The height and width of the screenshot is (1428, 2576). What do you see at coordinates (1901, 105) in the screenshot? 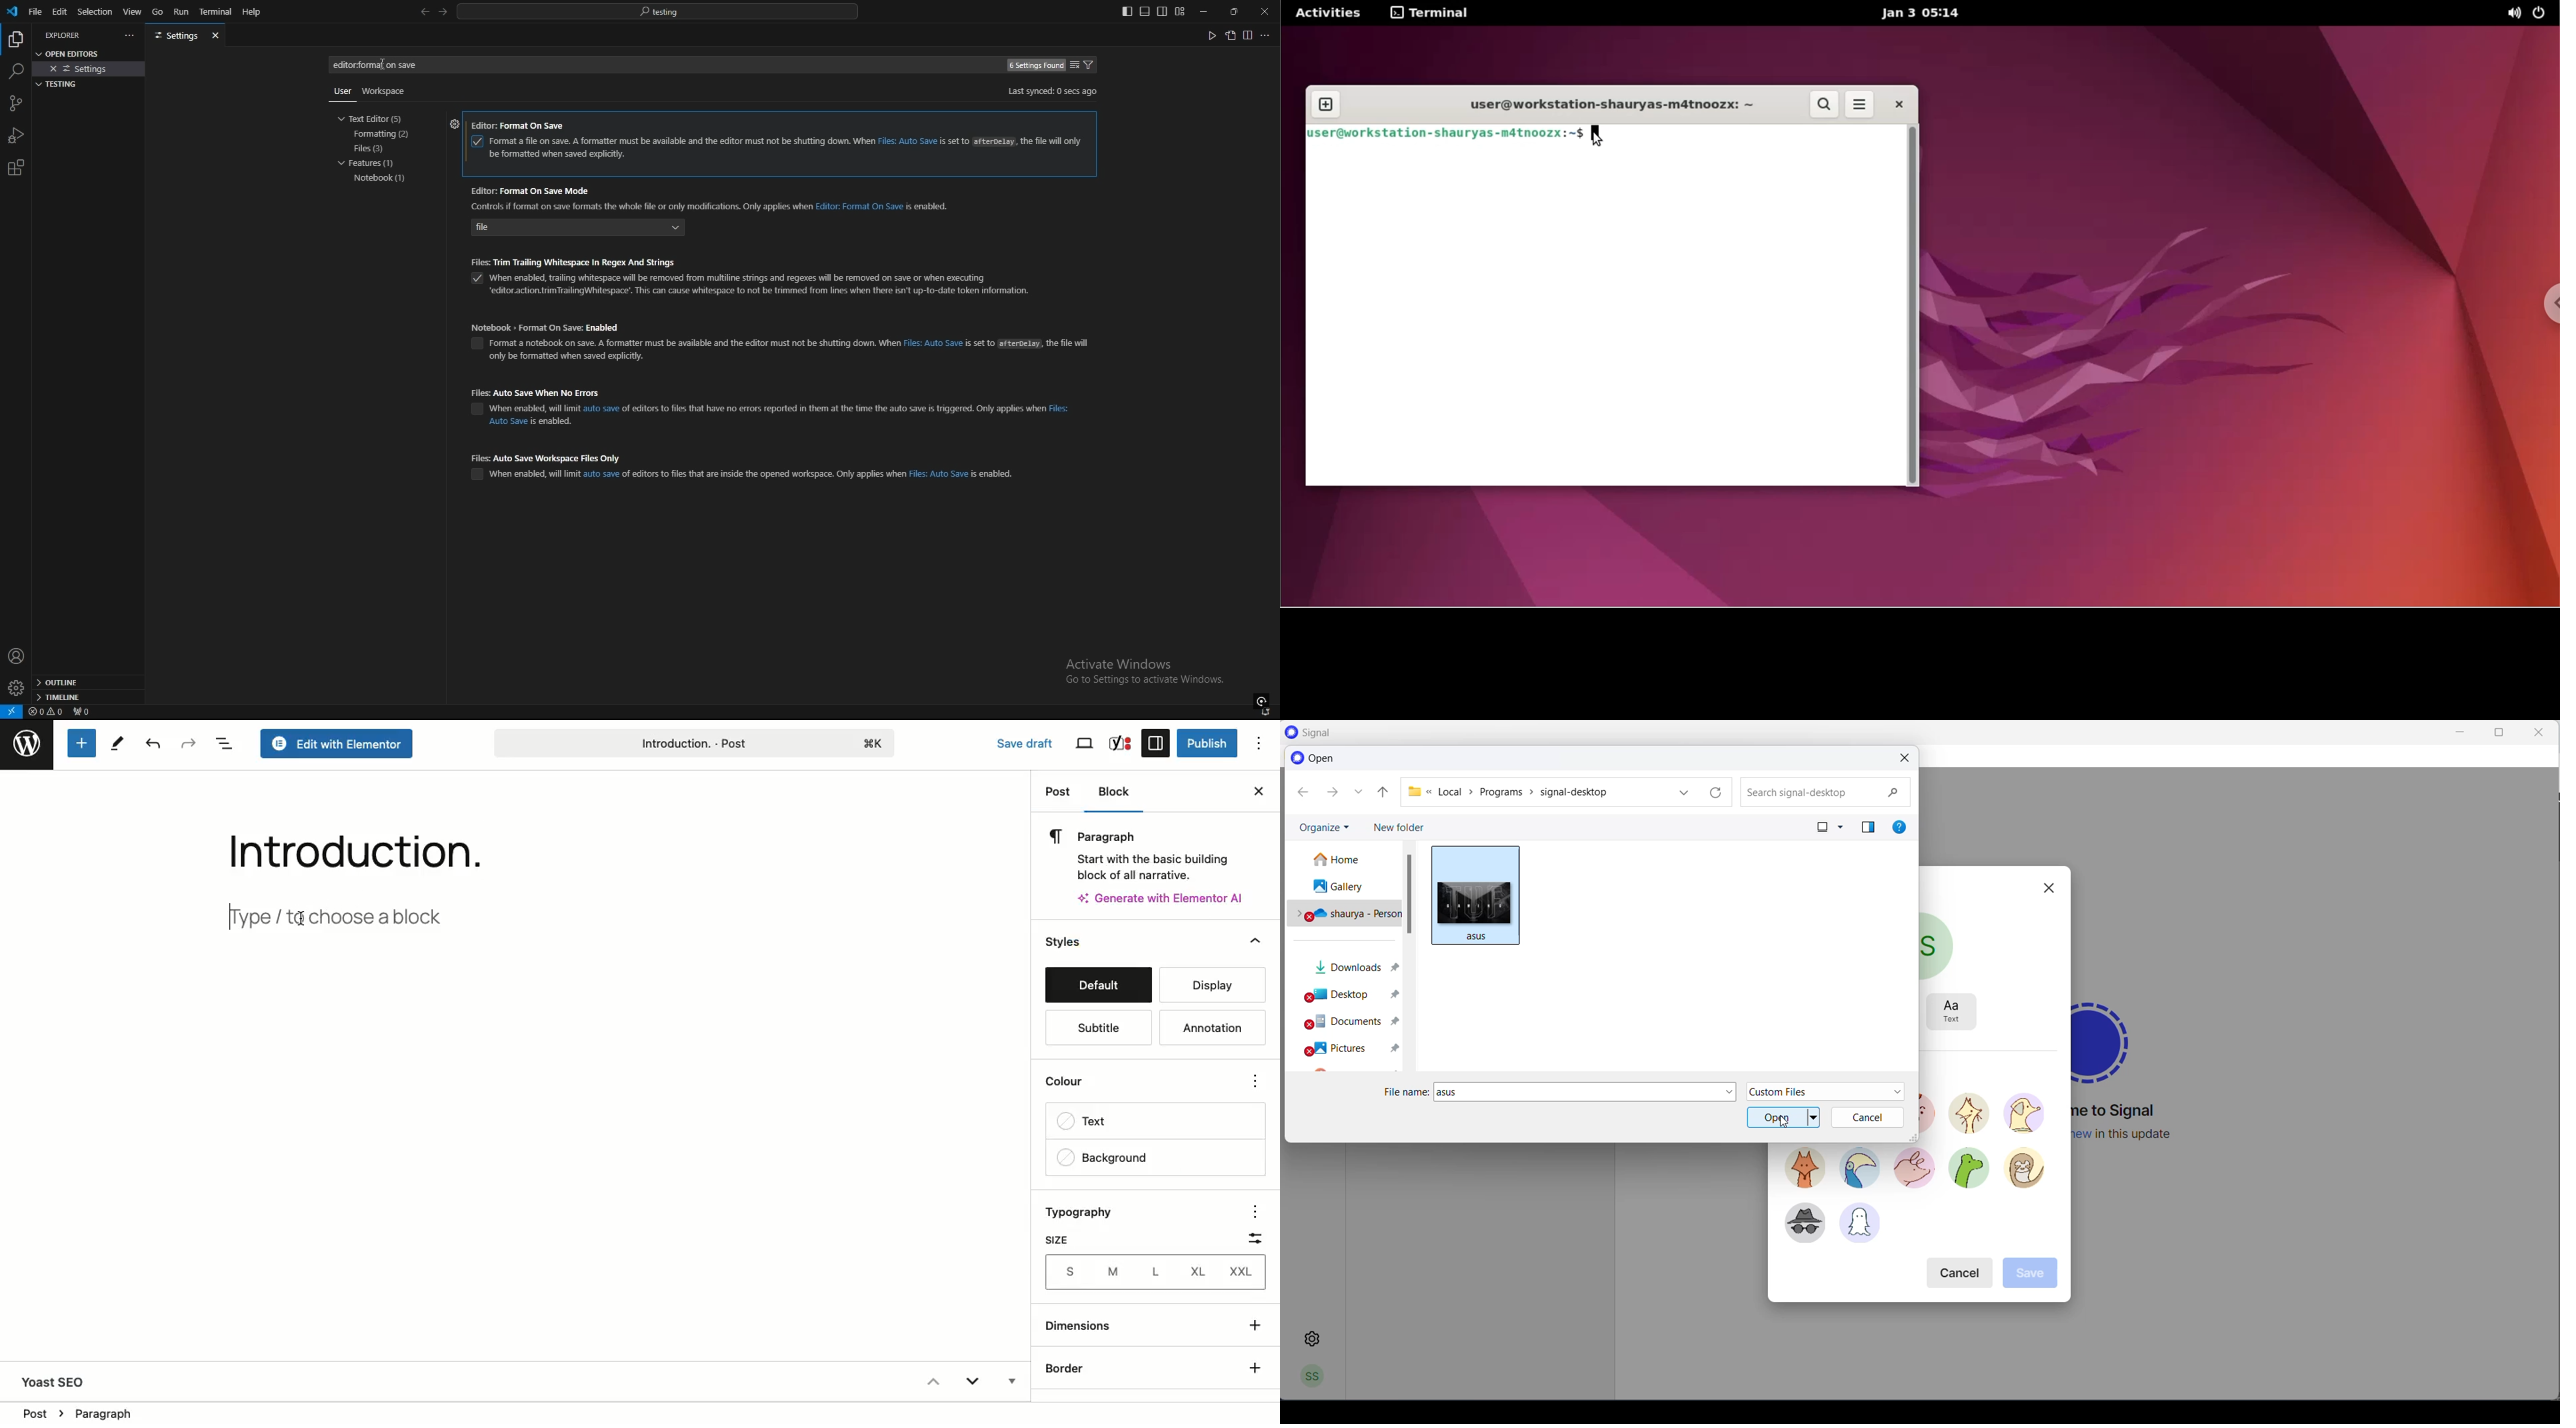
I see `close` at bounding box center [1901, 105].